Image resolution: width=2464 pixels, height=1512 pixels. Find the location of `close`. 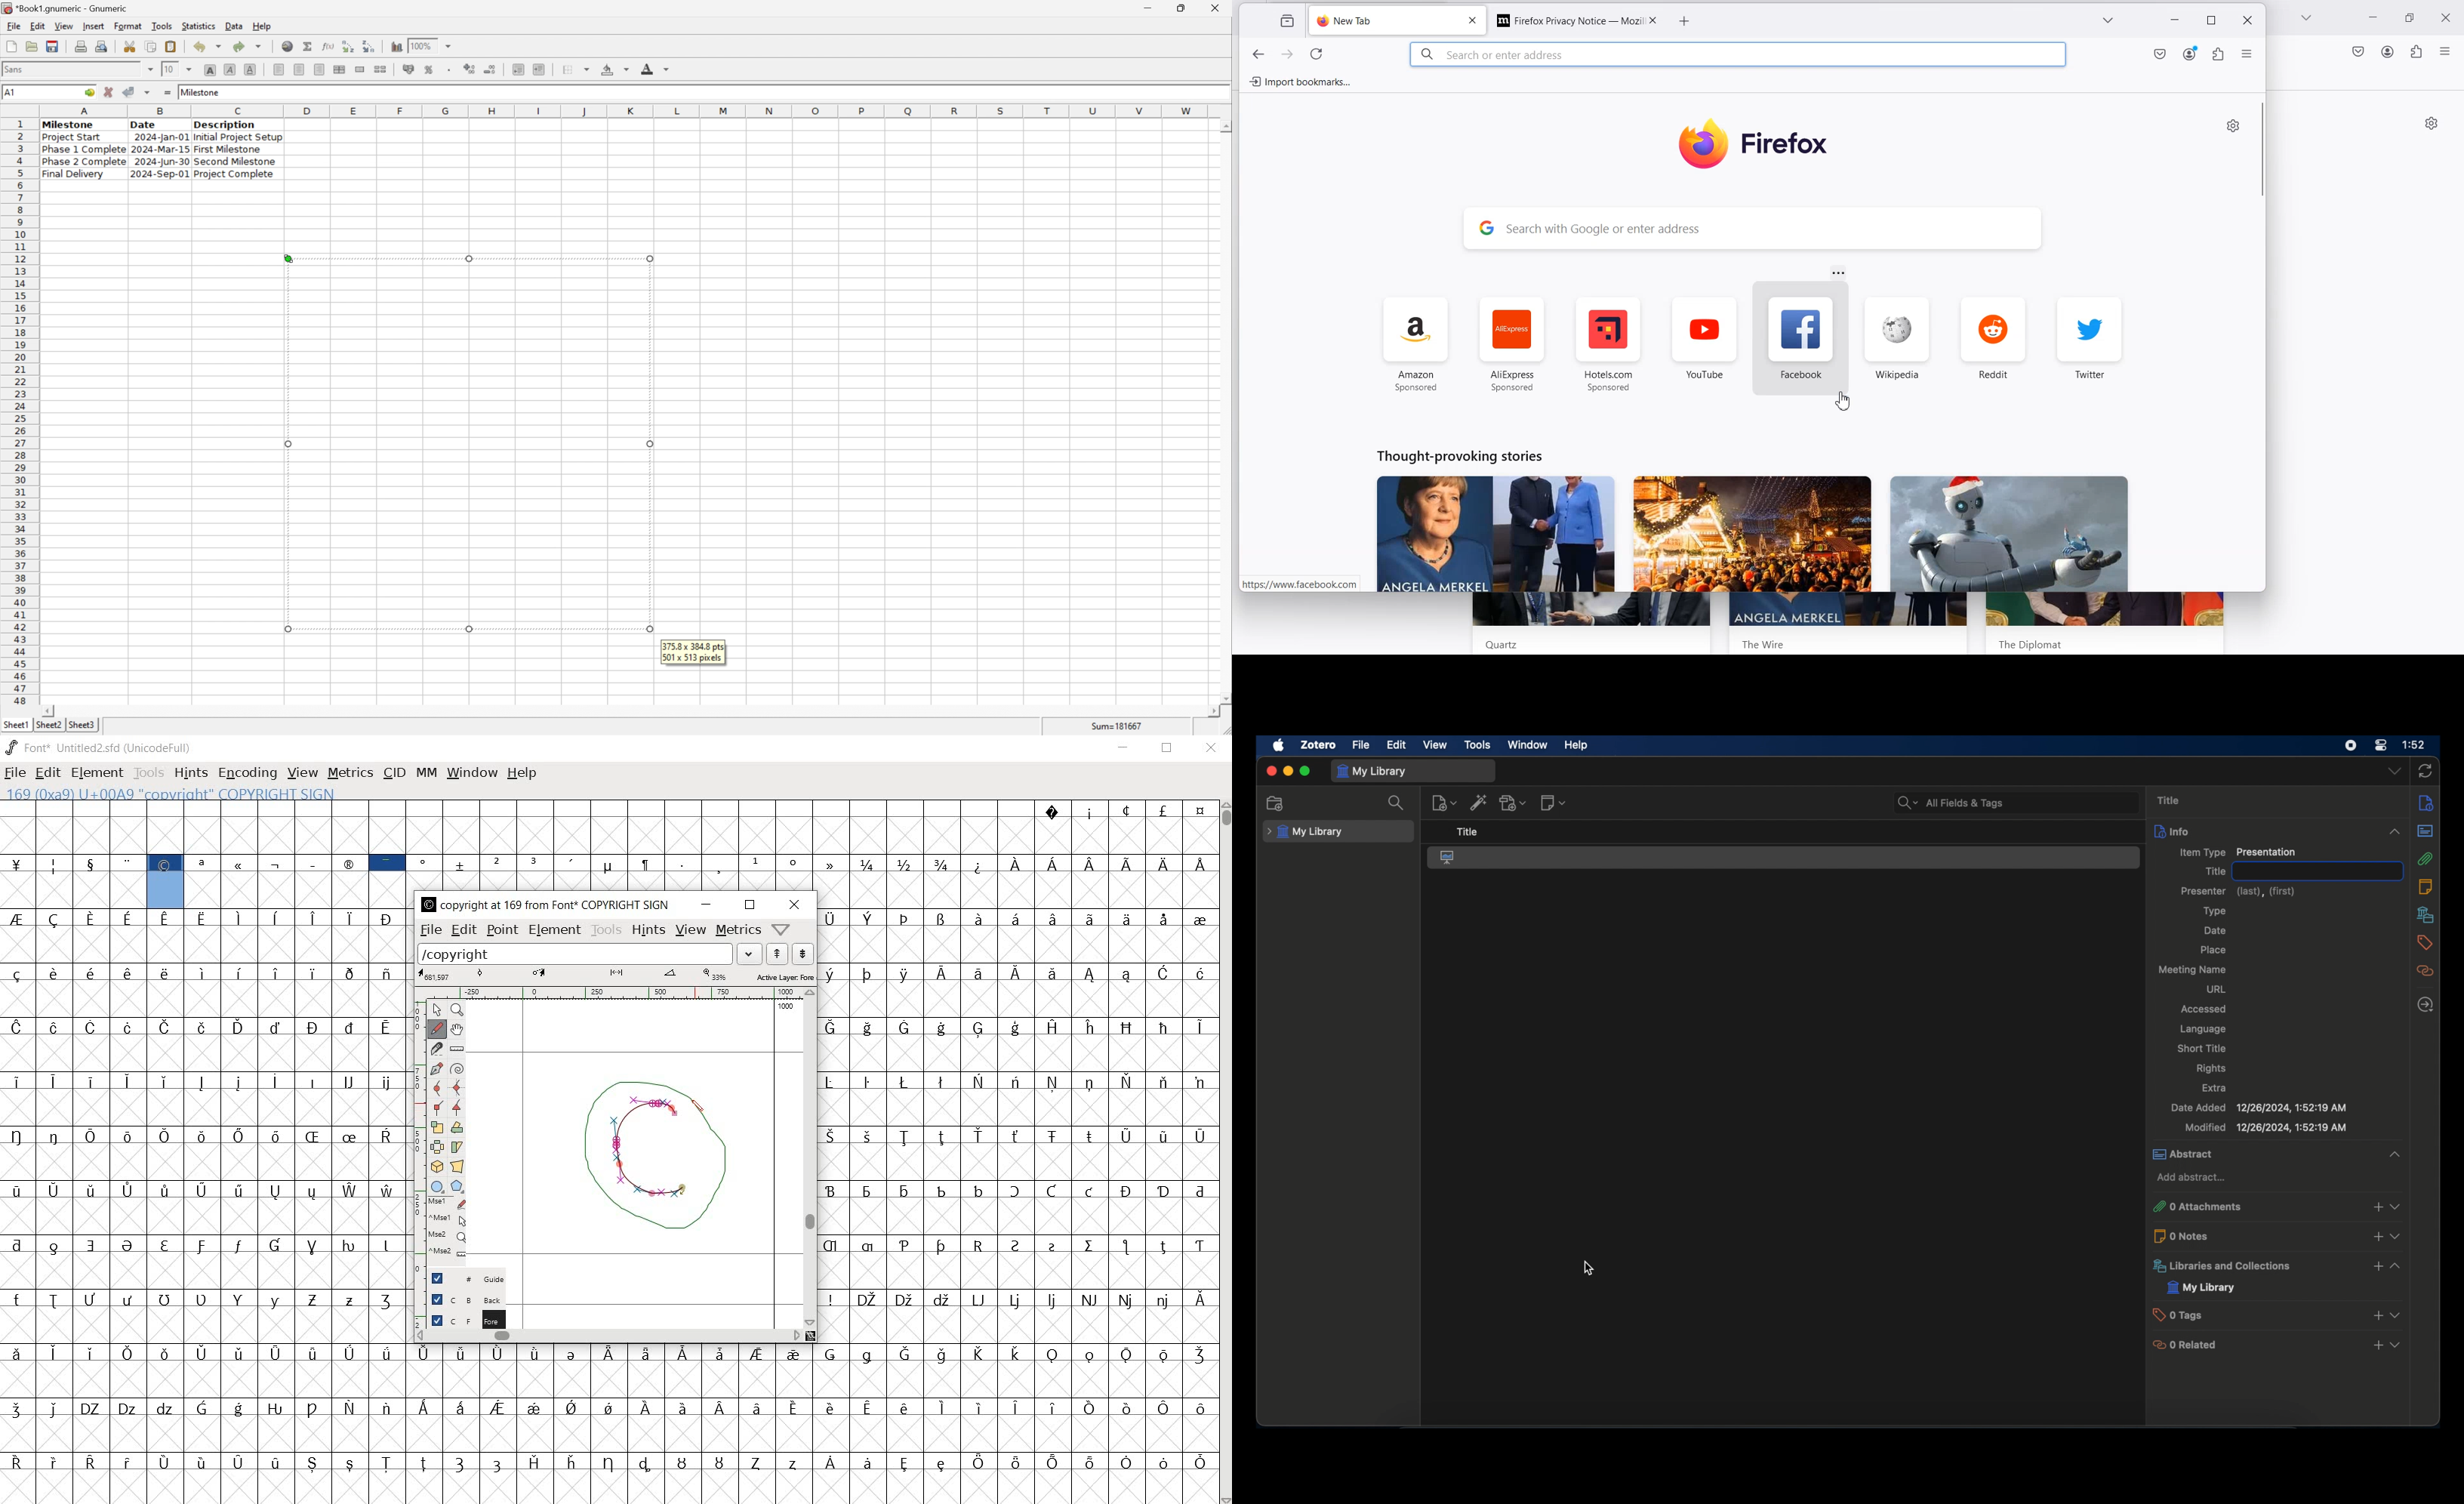

close is located at coordinates (1271, 771).